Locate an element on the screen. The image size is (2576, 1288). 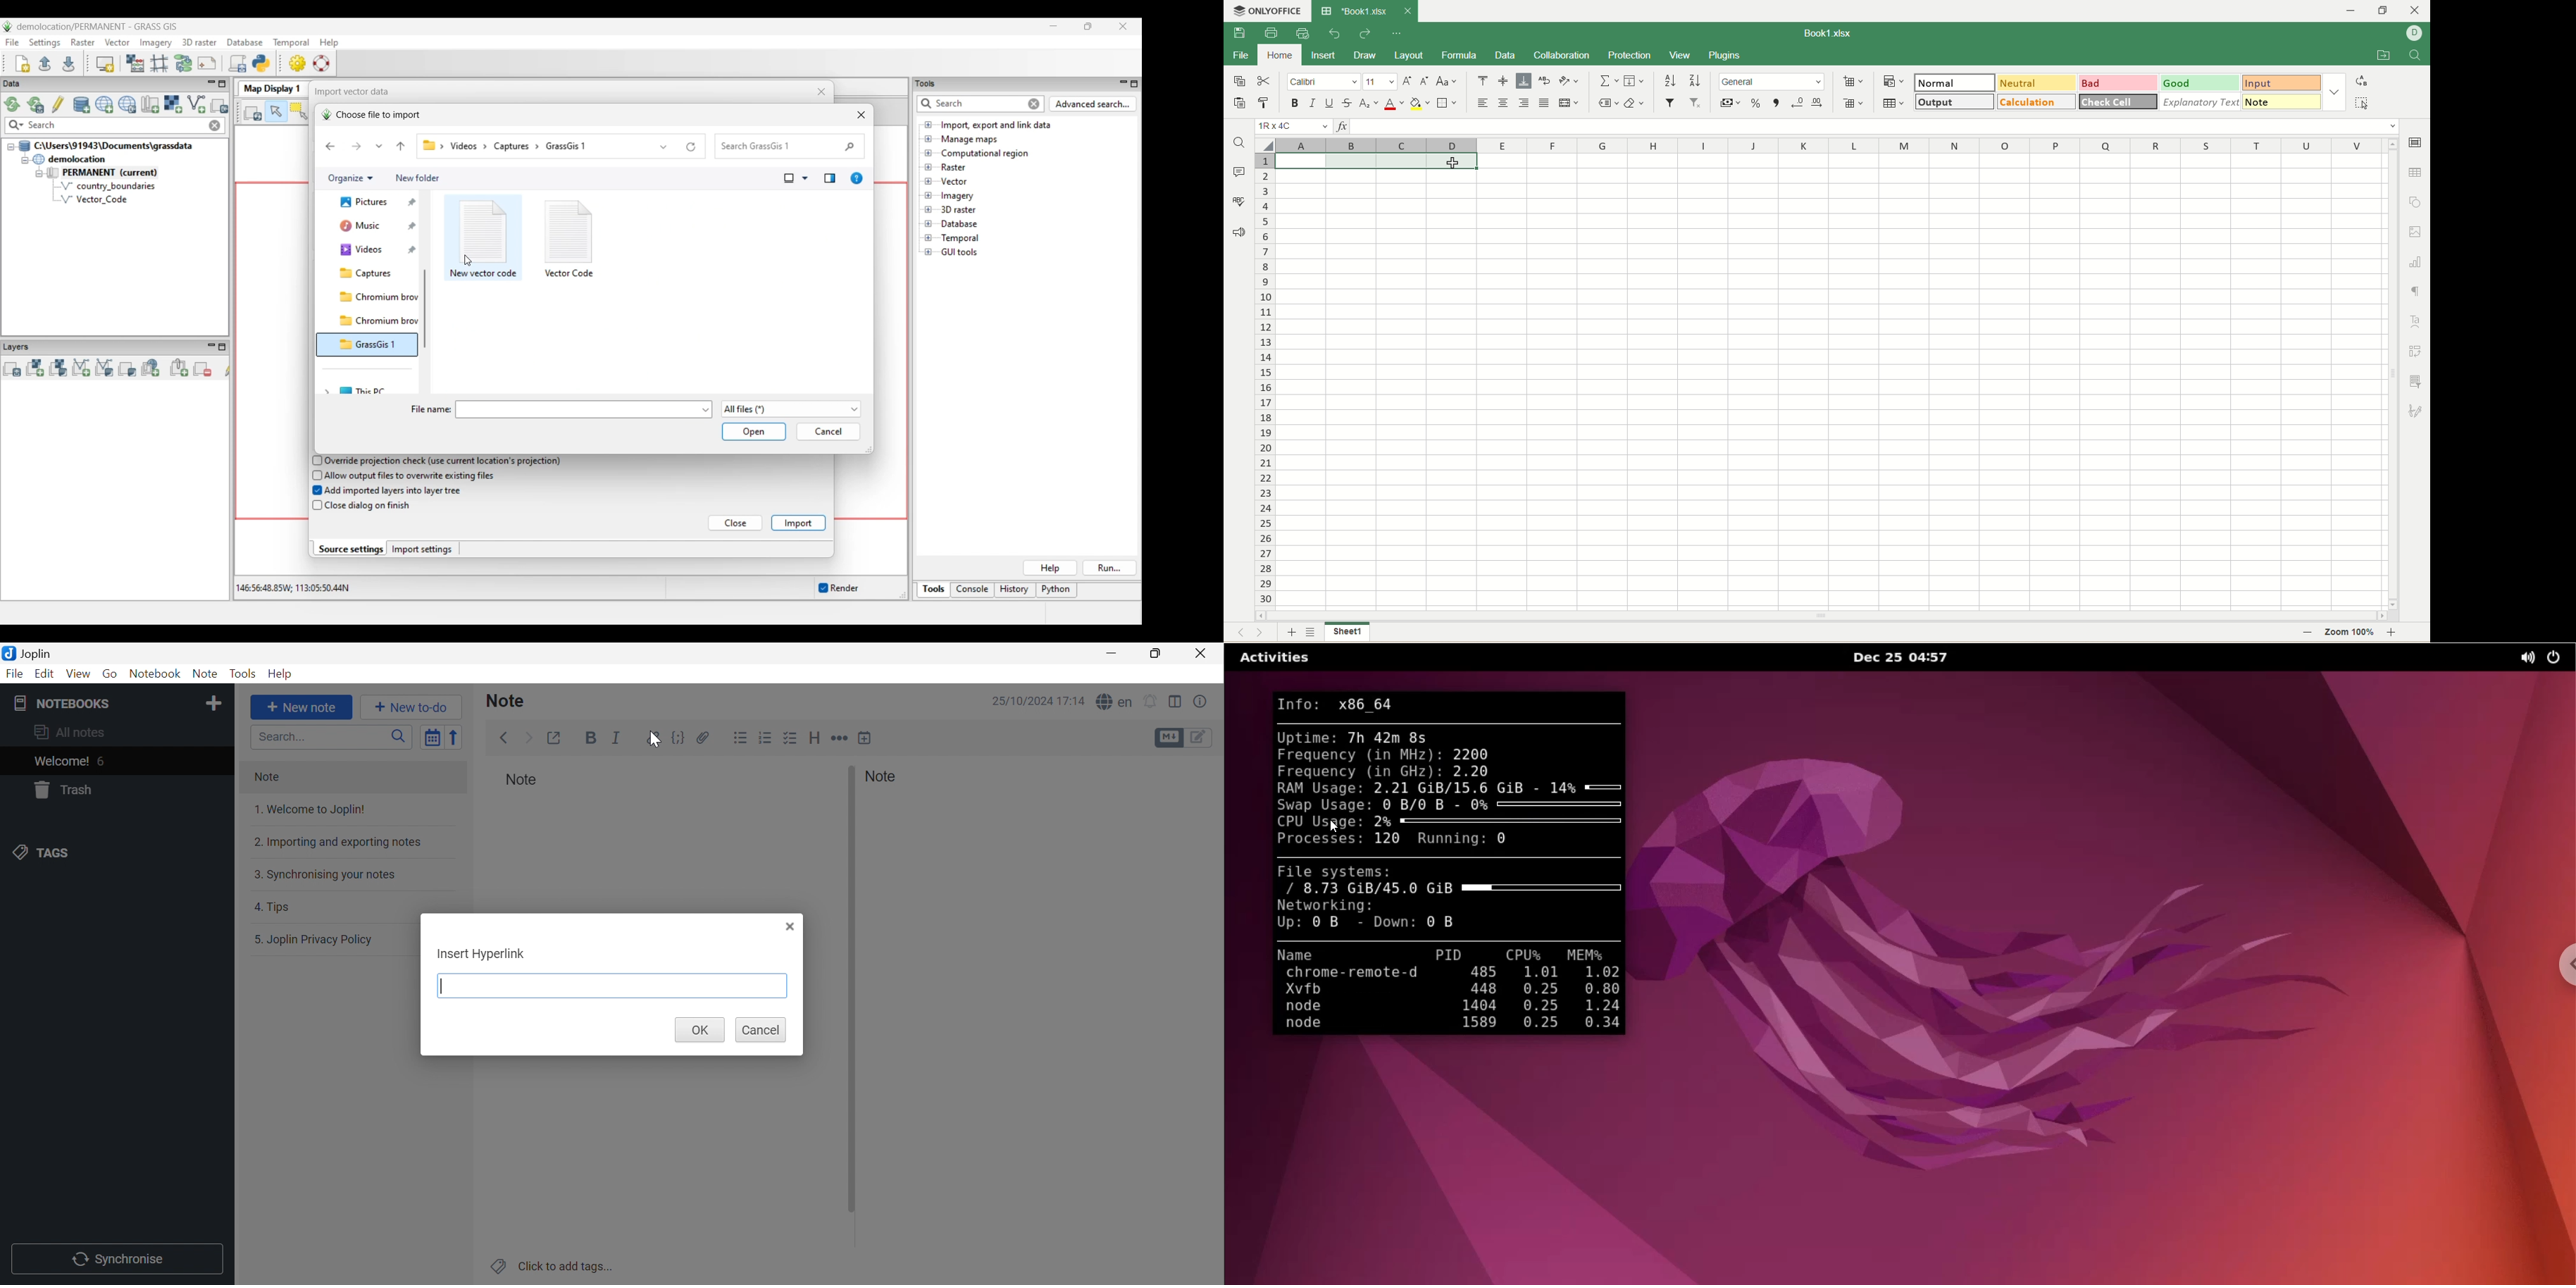
All notes is located at coordinates (117, 734).